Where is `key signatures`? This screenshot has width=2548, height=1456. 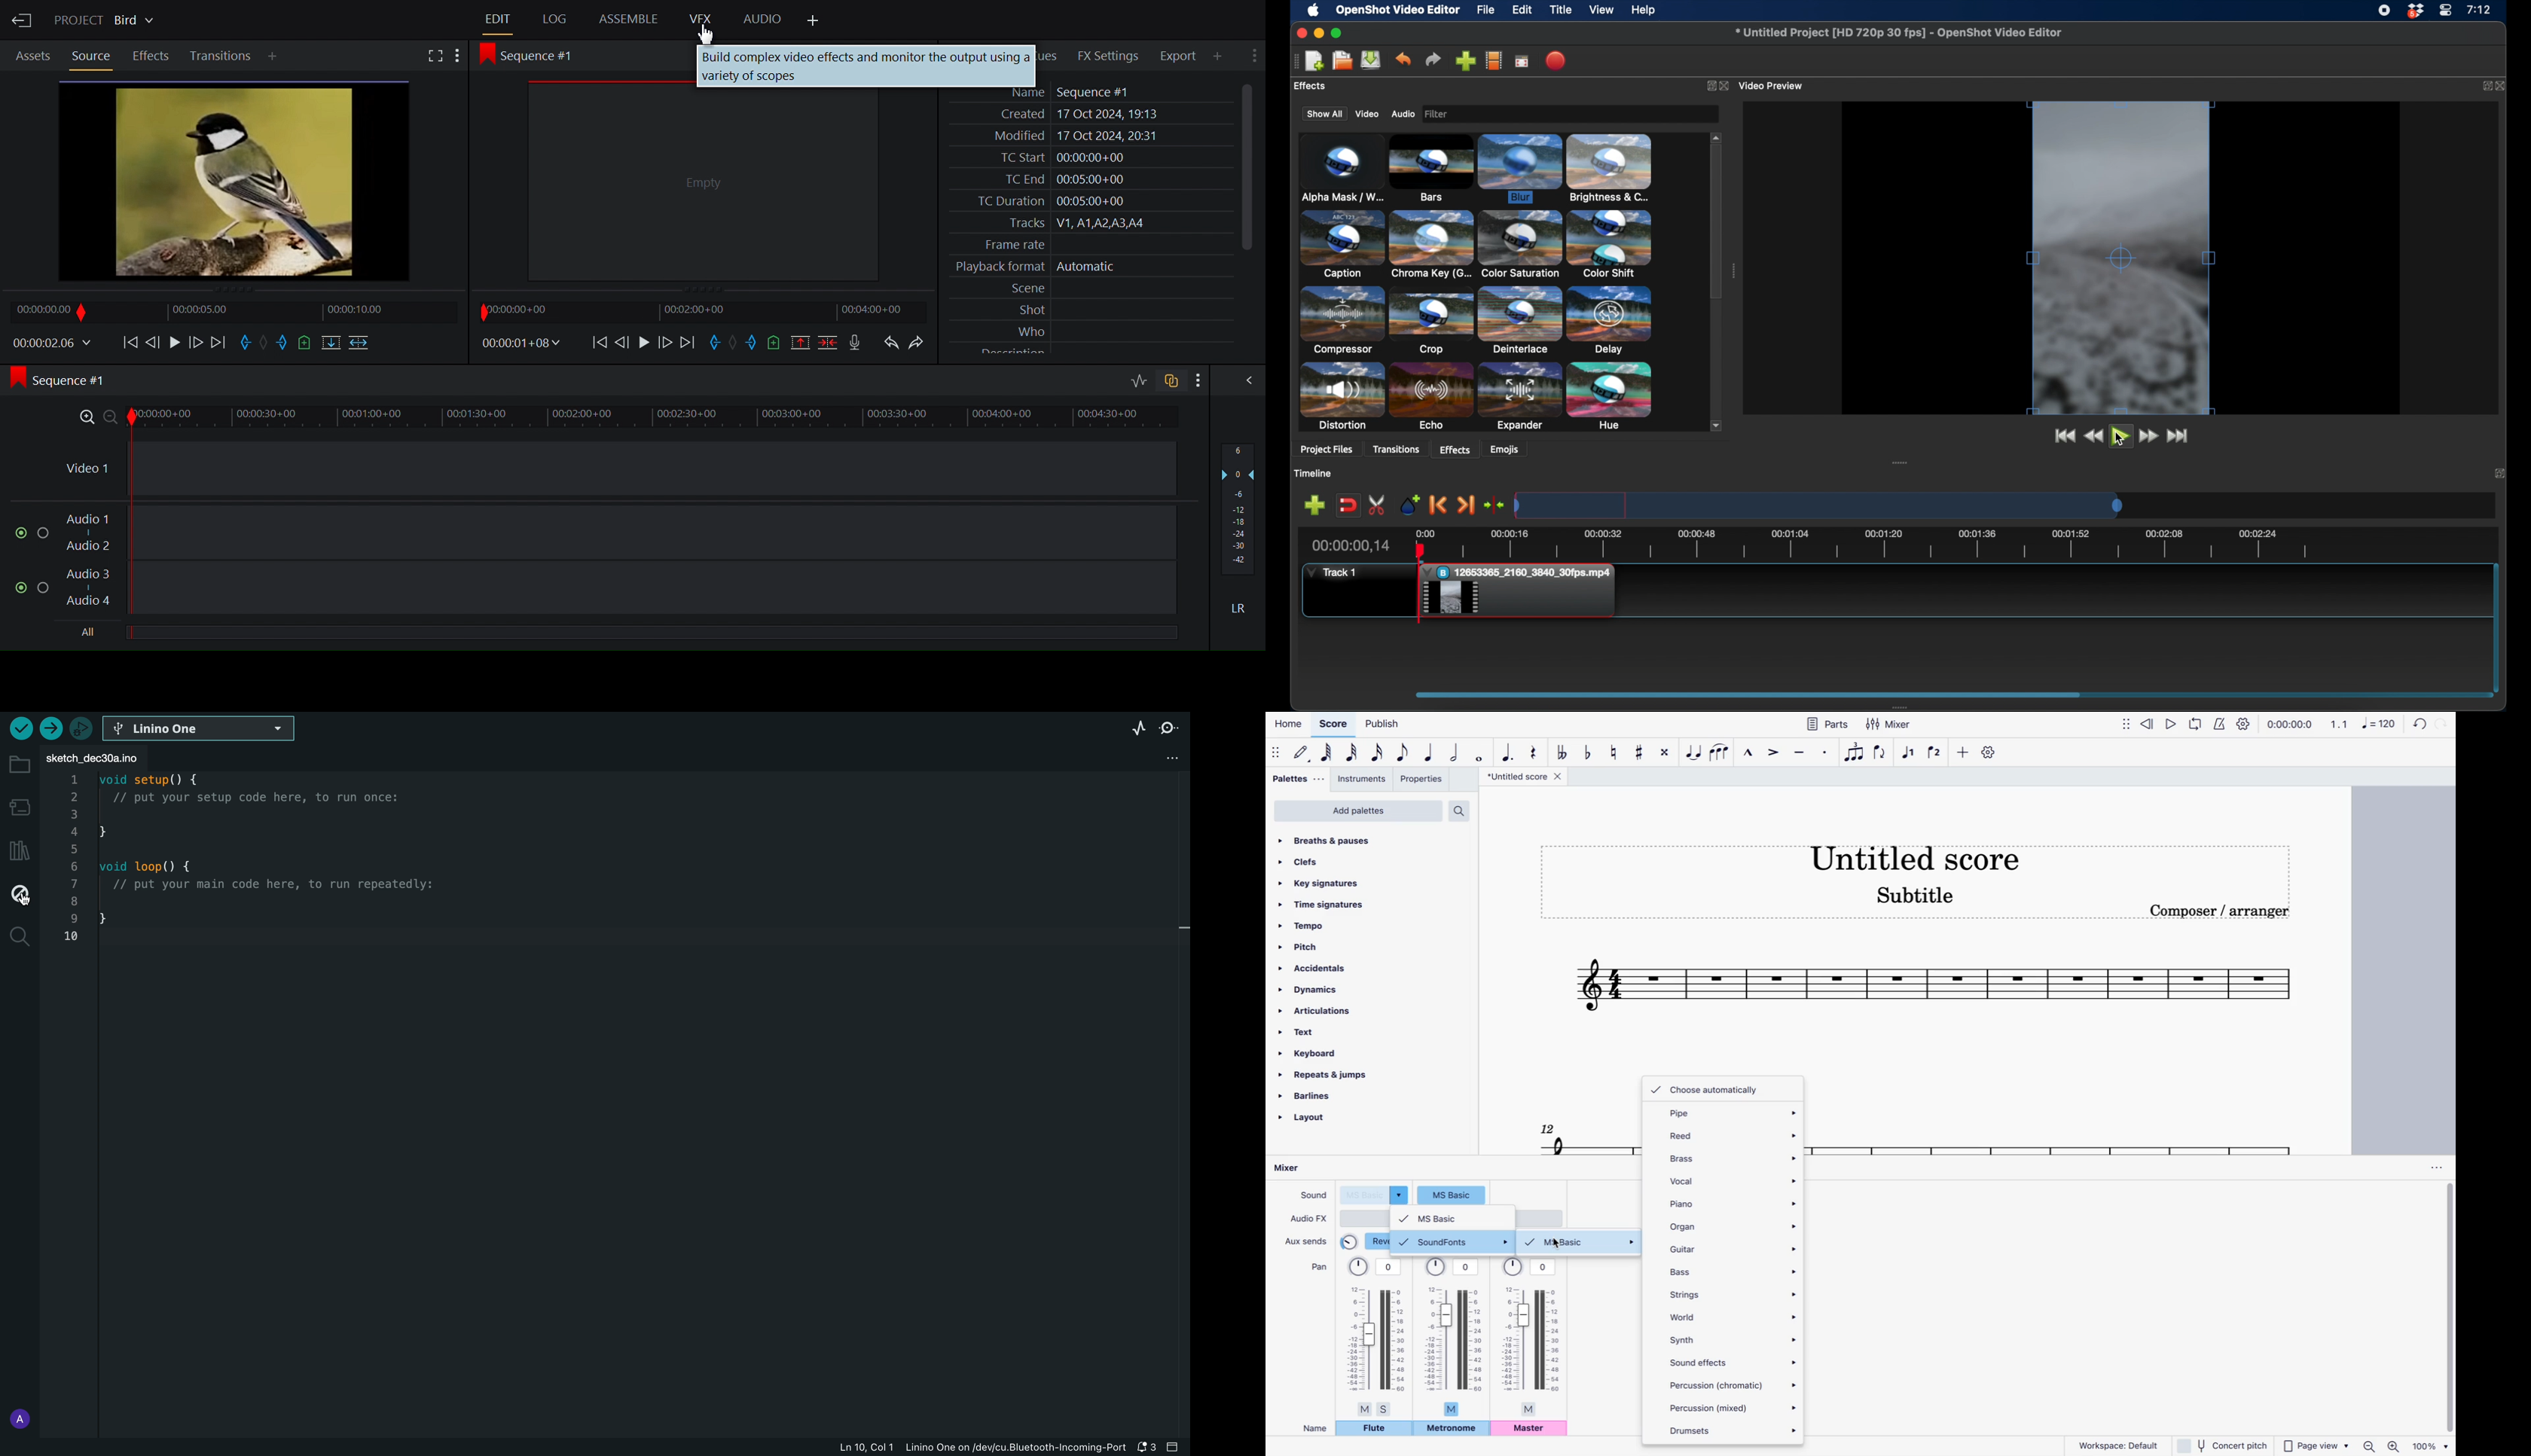
key signatures is located at coordinates (1321, 883).